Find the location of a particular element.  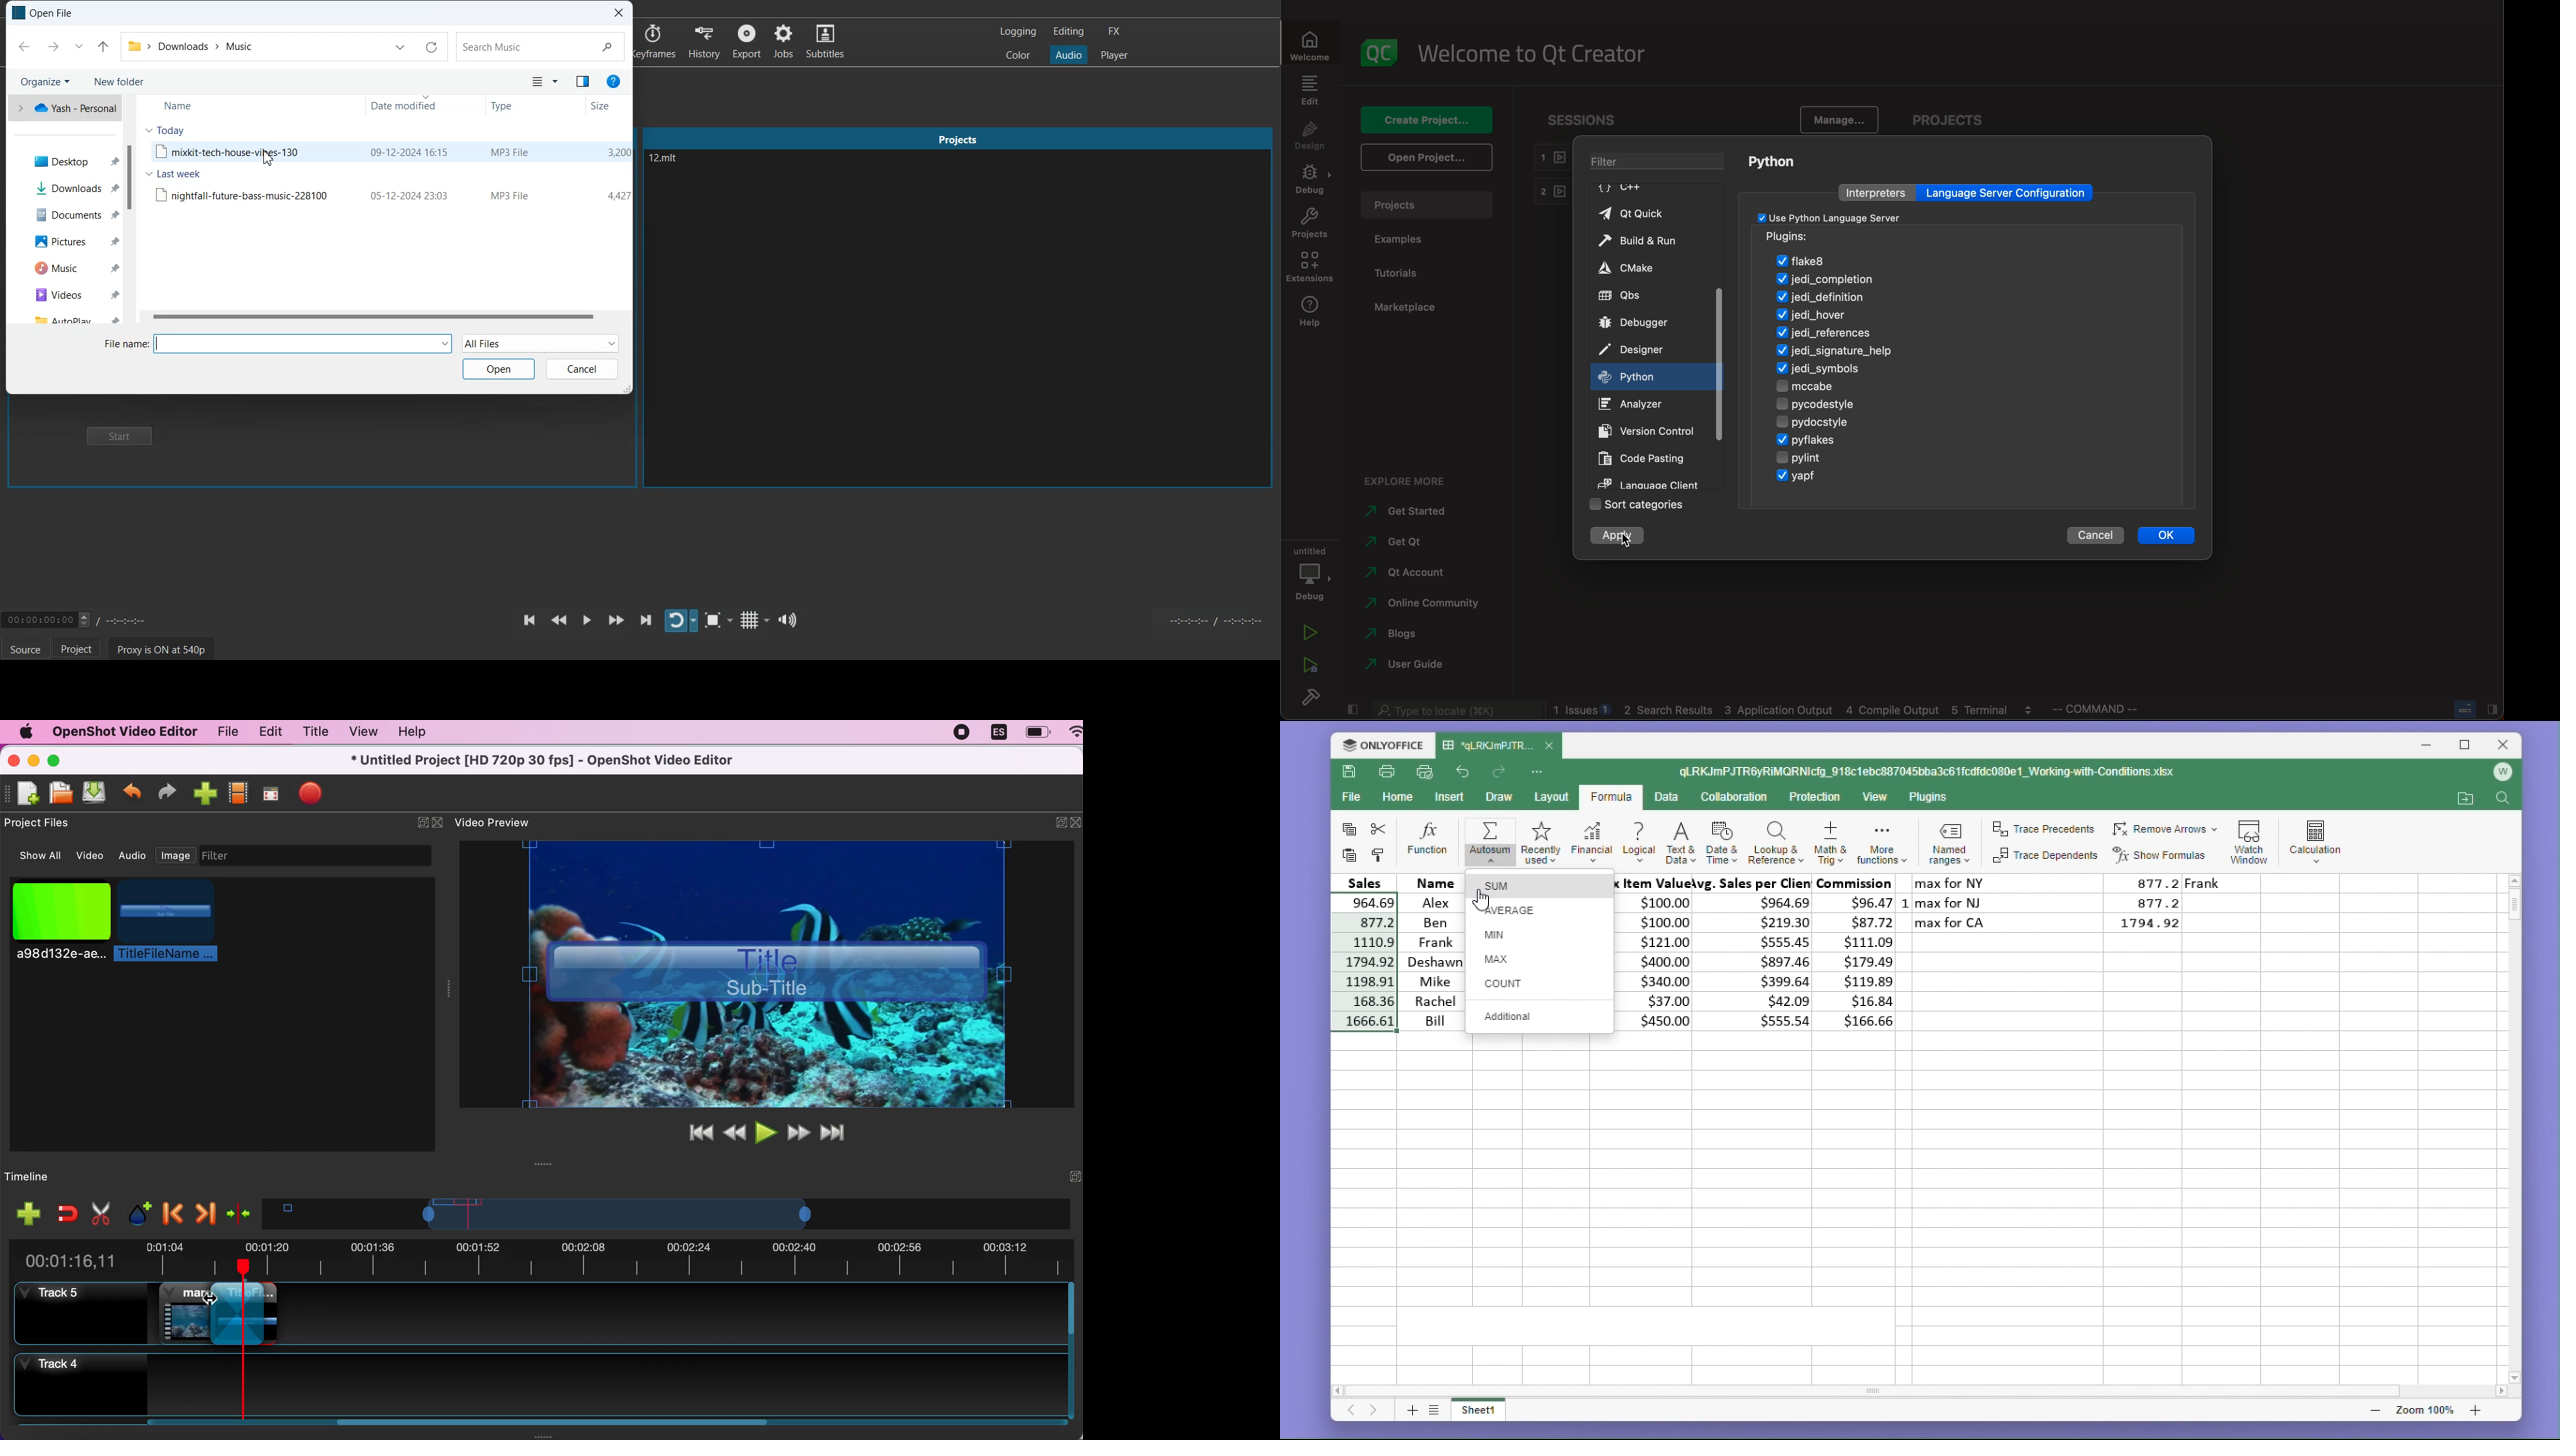

Today is located at coordinates (166, 130).